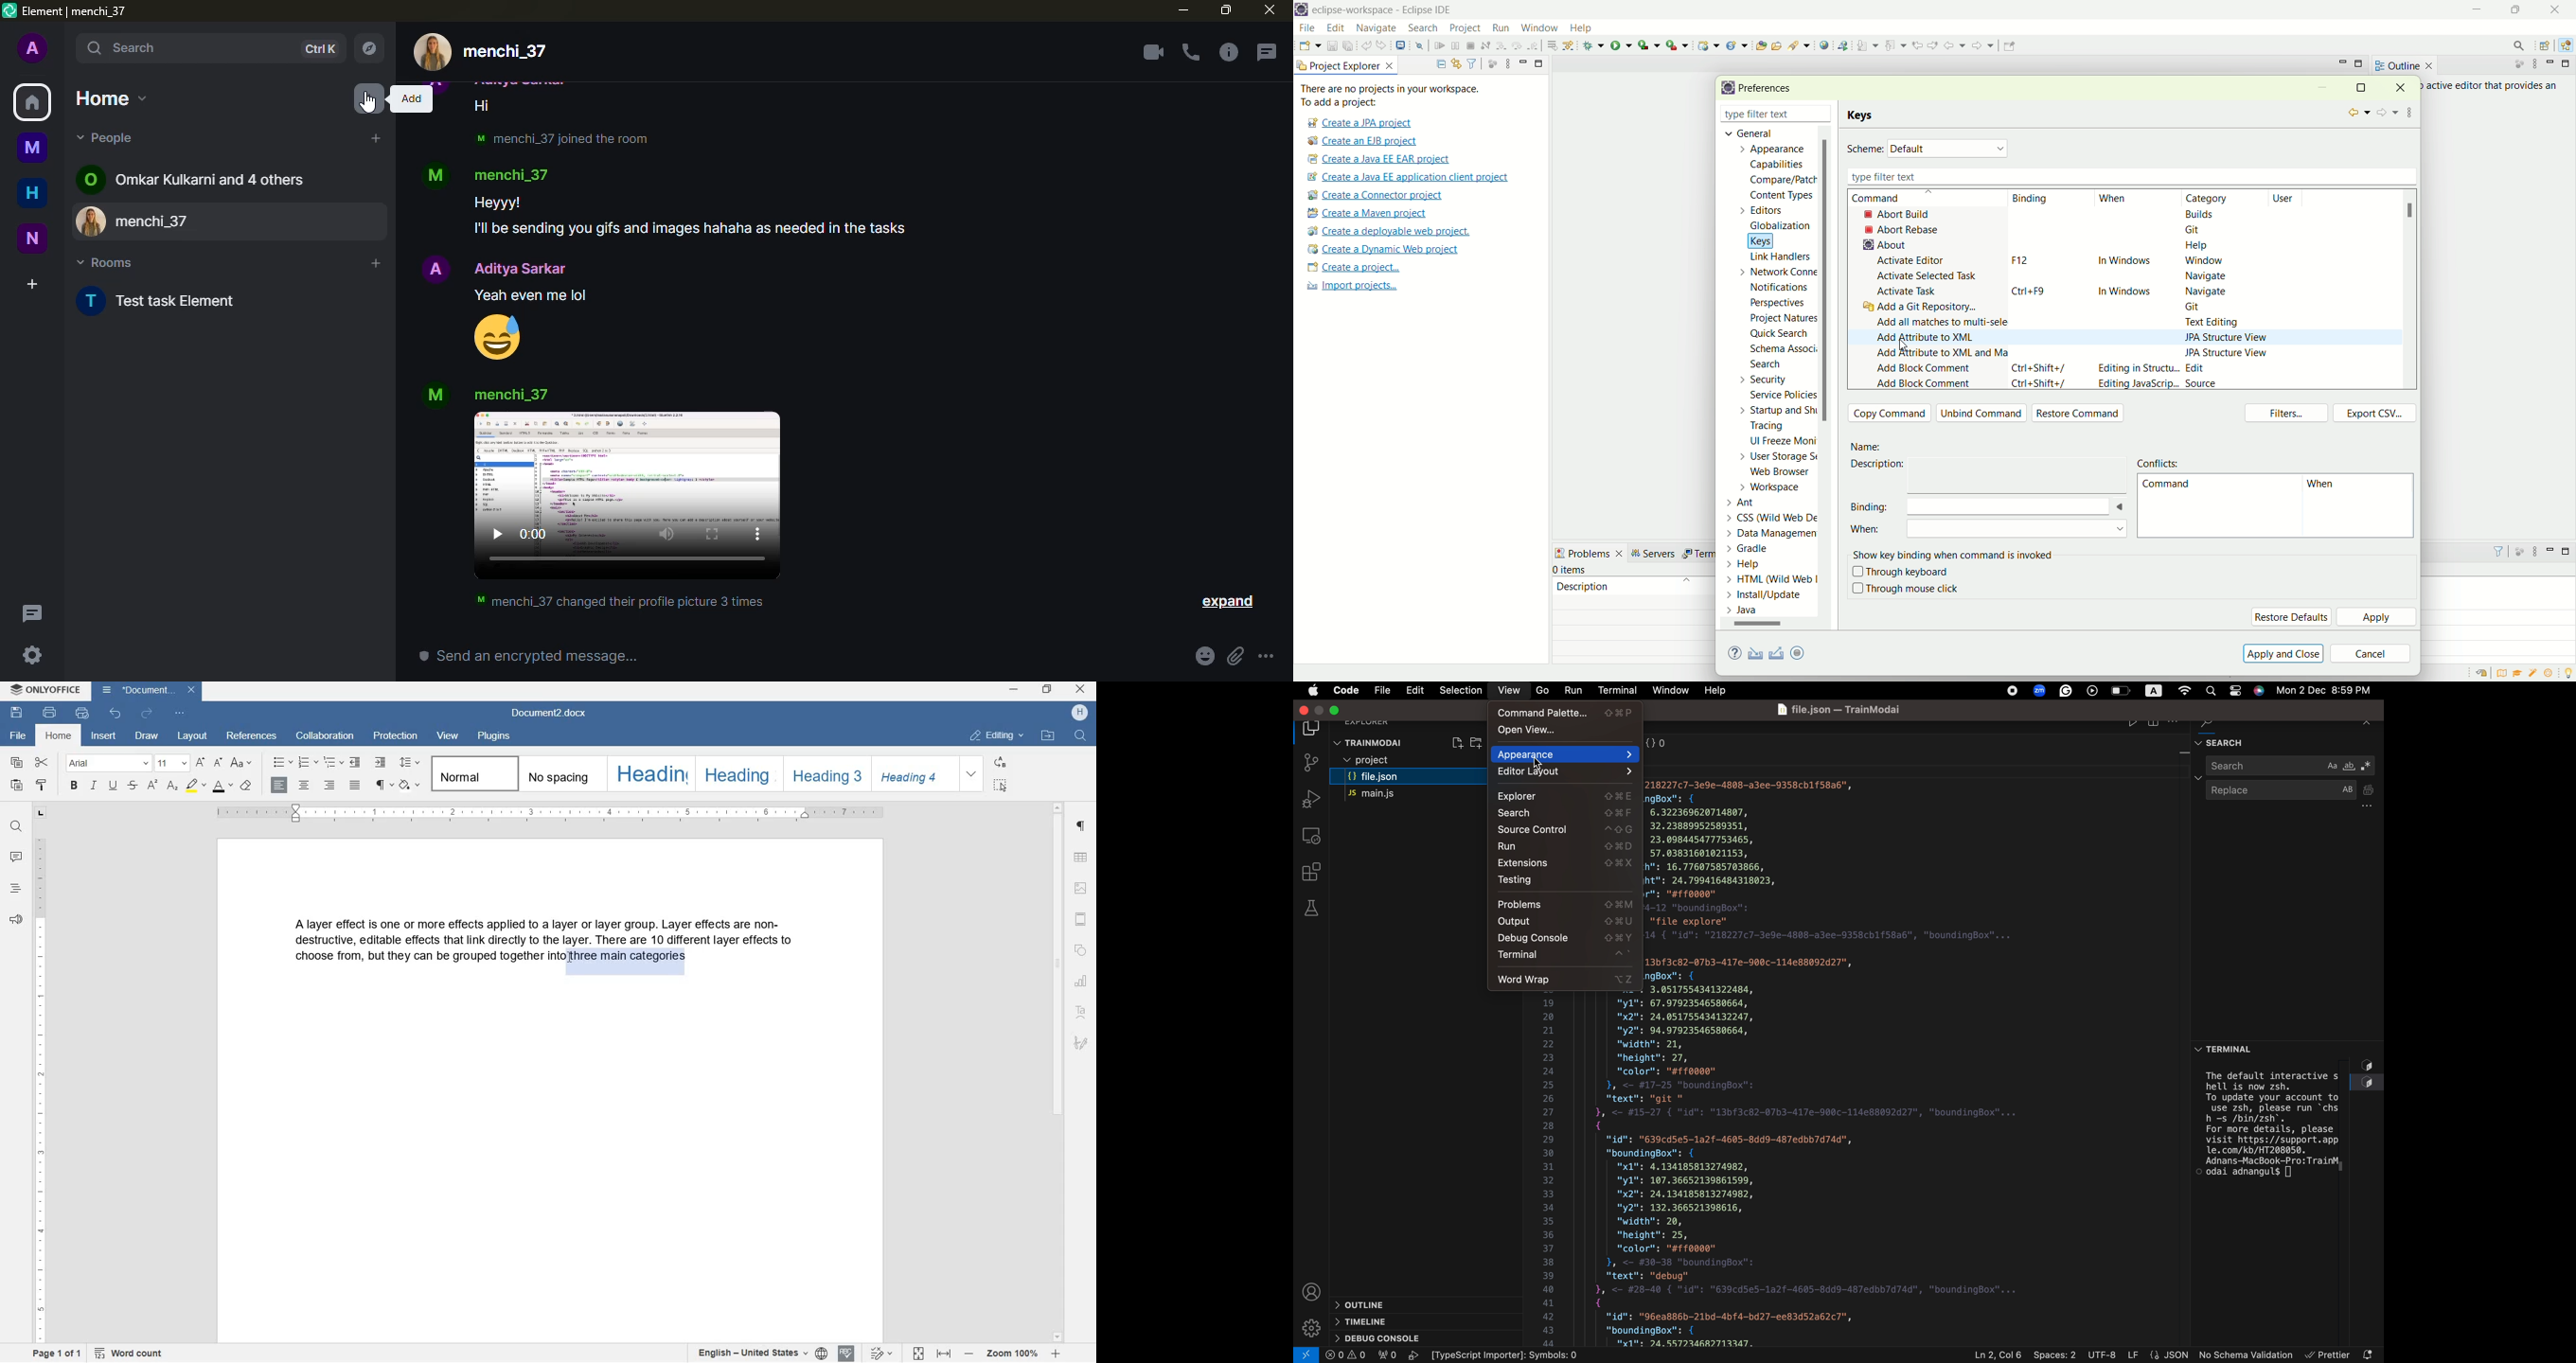 This screenshot has height=1372, width=2576. What do you see at coordinates (245, 785) in the screenshot?
I see `case style` at bounding box center [245, 785].